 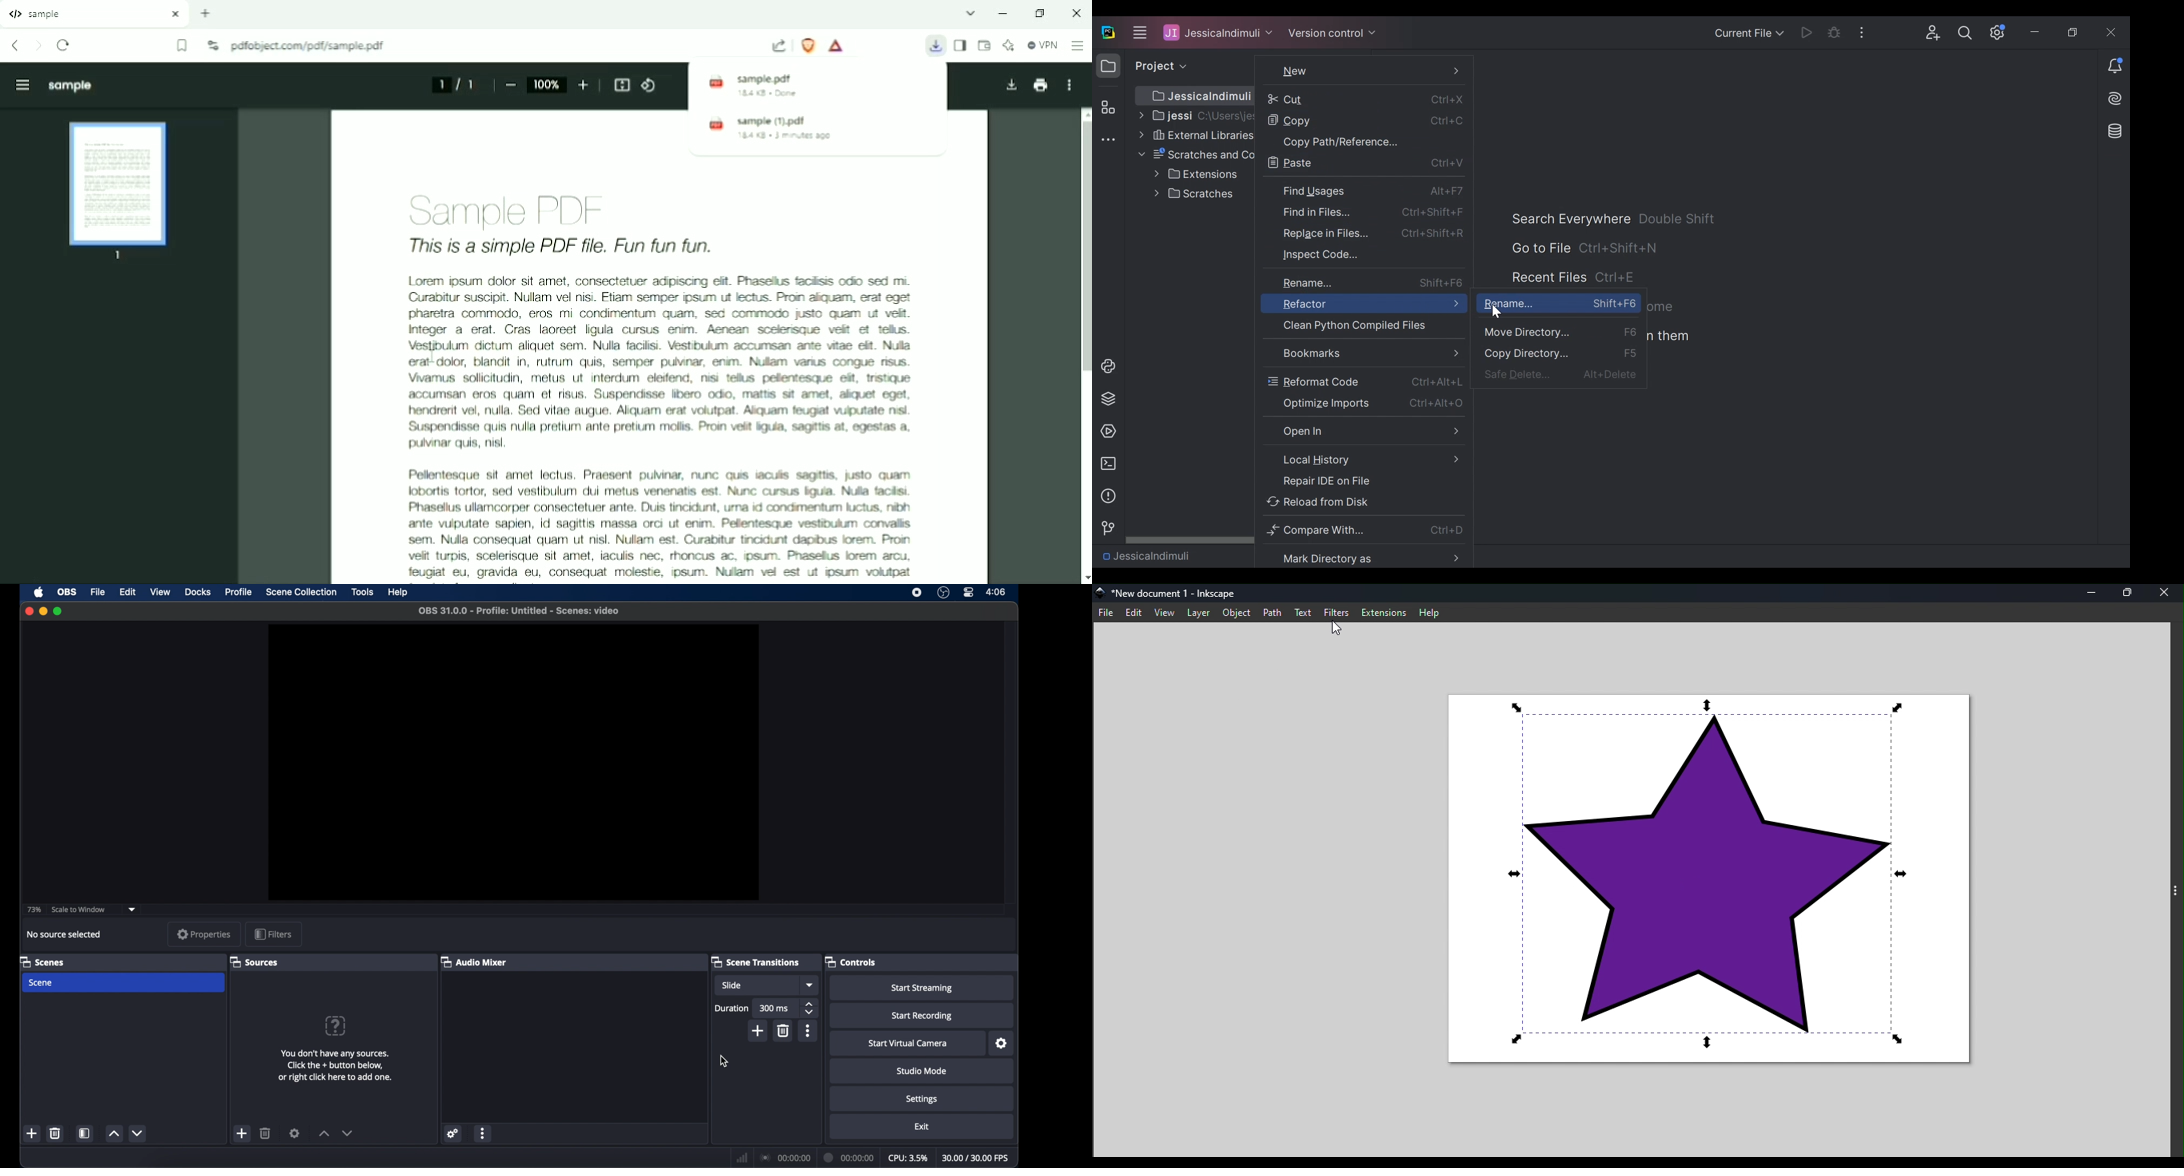 I want to click on increment, so click(x=323, y=1133).